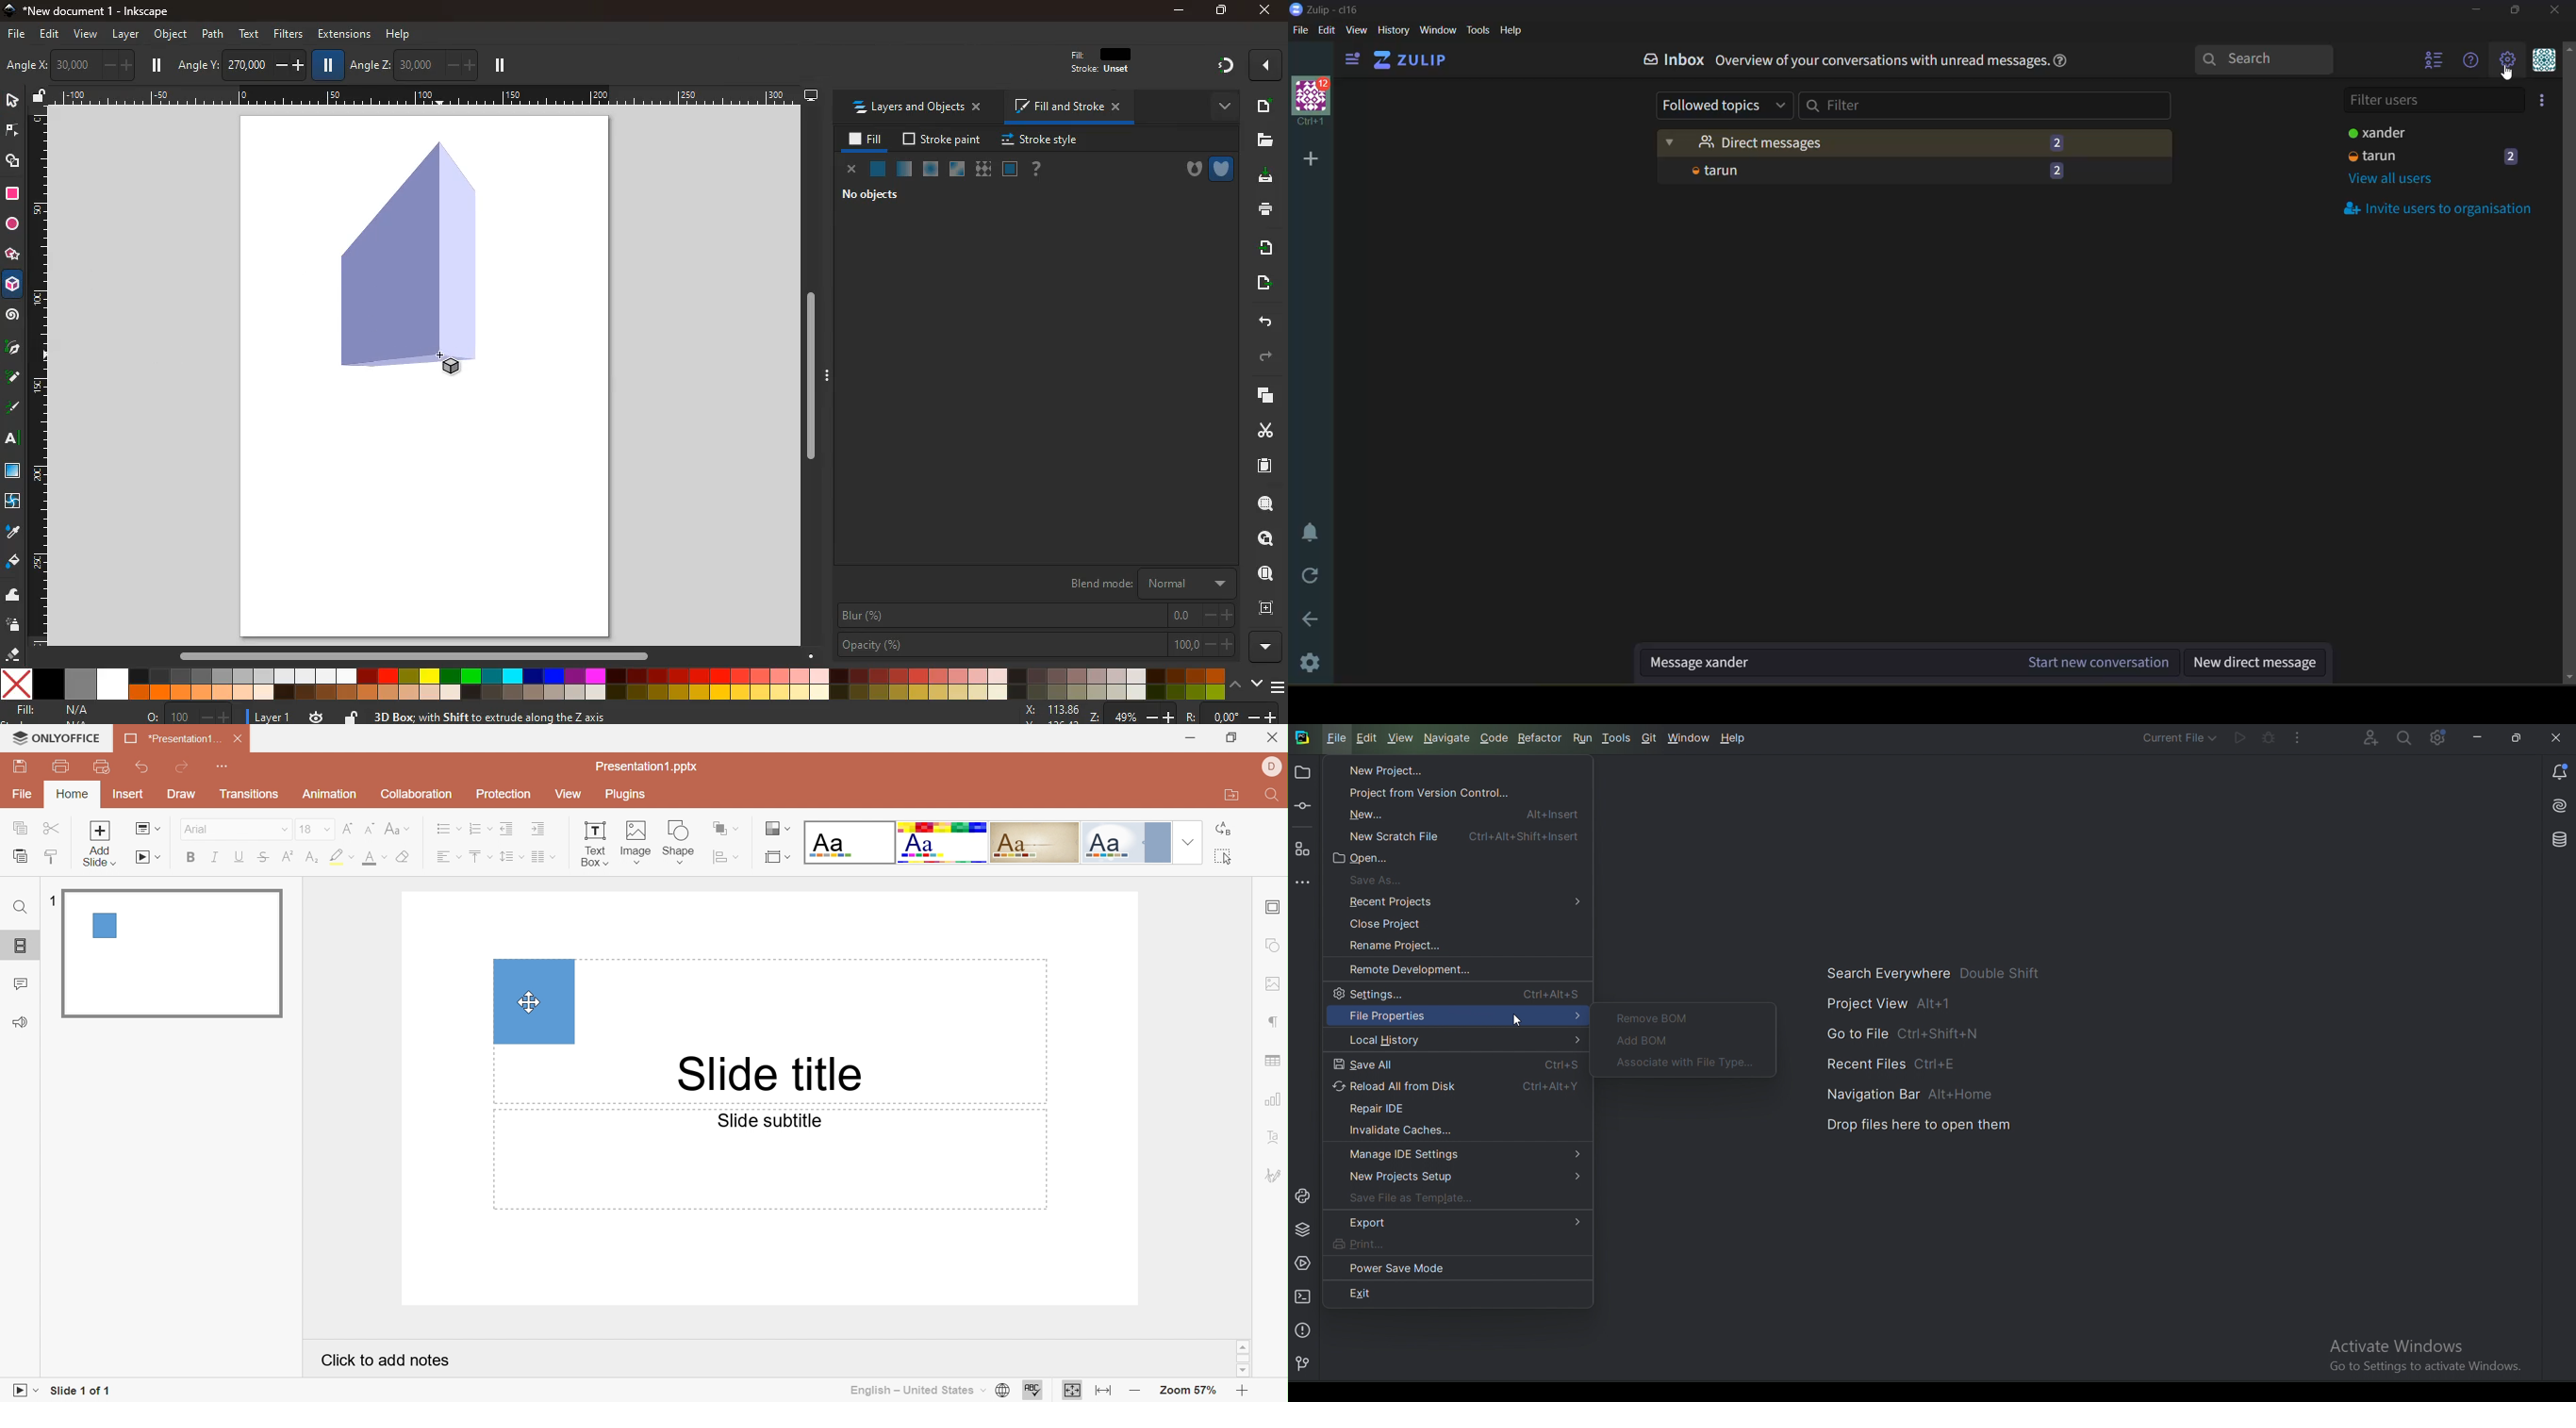 The height and width of the screenshot is (1428, 2576). Describe the element at coordinates (624, 795) in the screenshot. I see `Plugins` at that location.